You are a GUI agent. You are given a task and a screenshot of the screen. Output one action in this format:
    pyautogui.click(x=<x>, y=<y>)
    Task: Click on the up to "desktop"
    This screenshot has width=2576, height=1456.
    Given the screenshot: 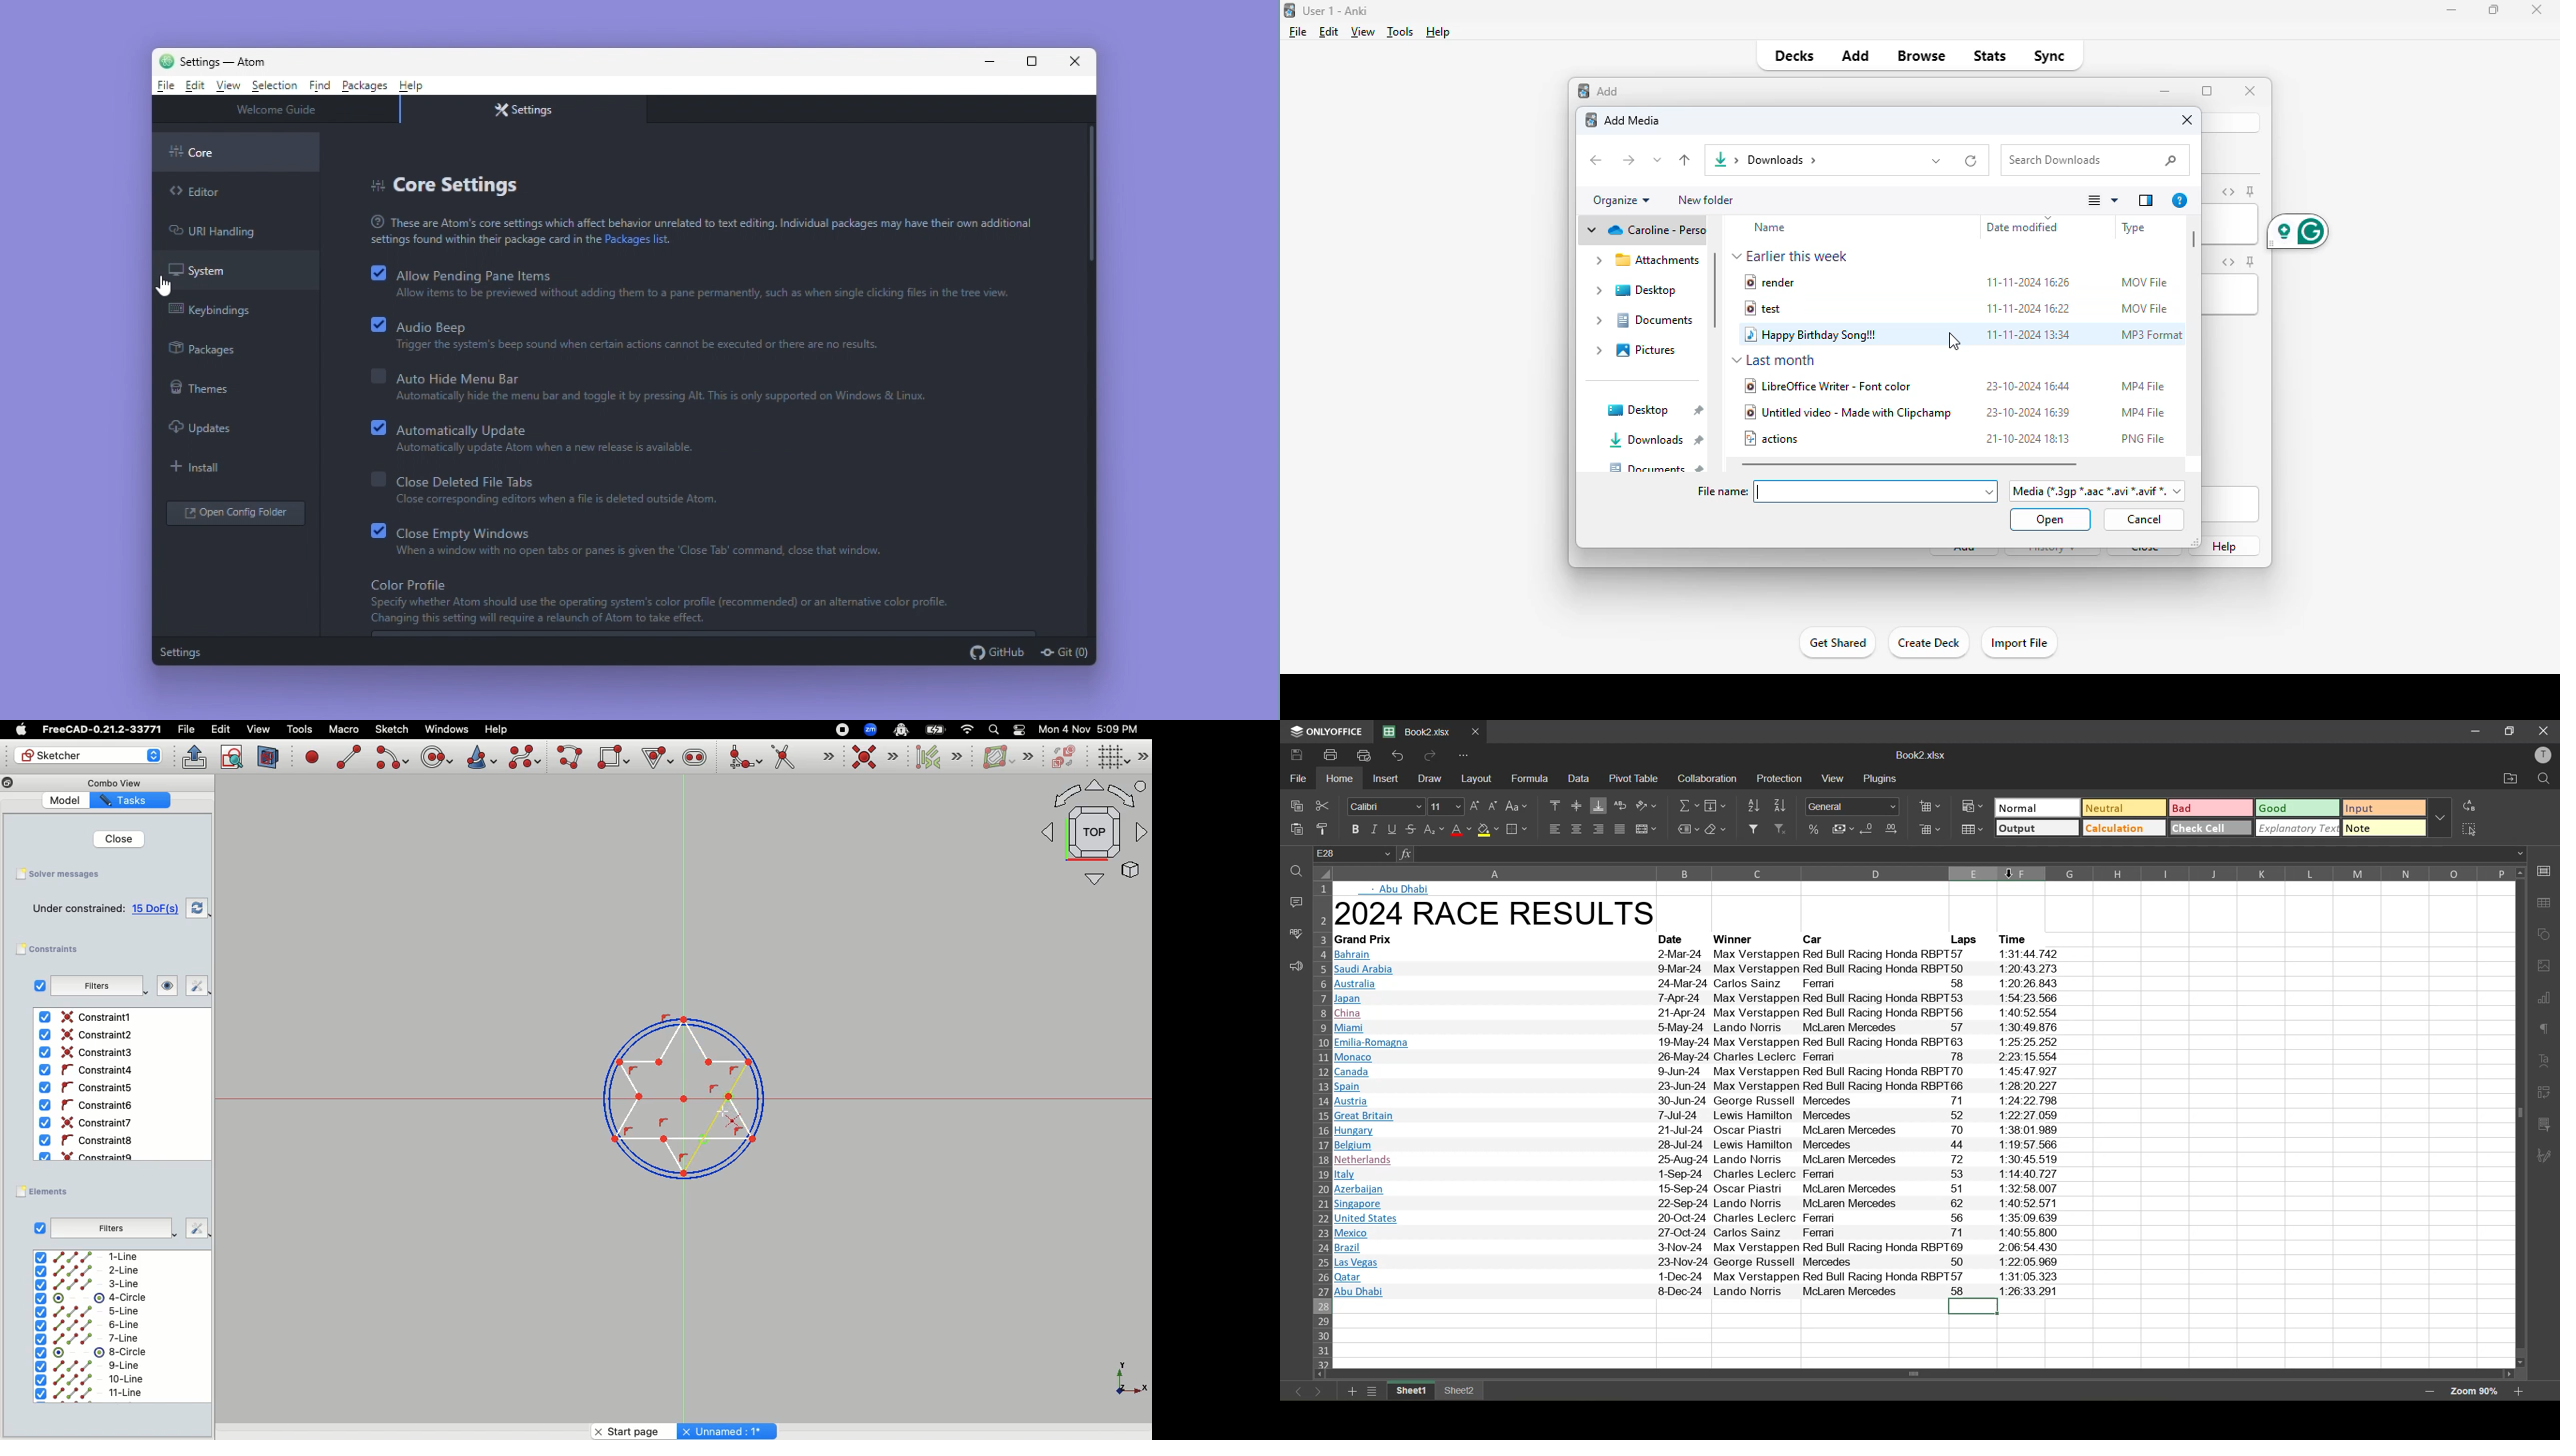 What is the action you would take?
    pyautogui.click(x=1685, y=161)
    